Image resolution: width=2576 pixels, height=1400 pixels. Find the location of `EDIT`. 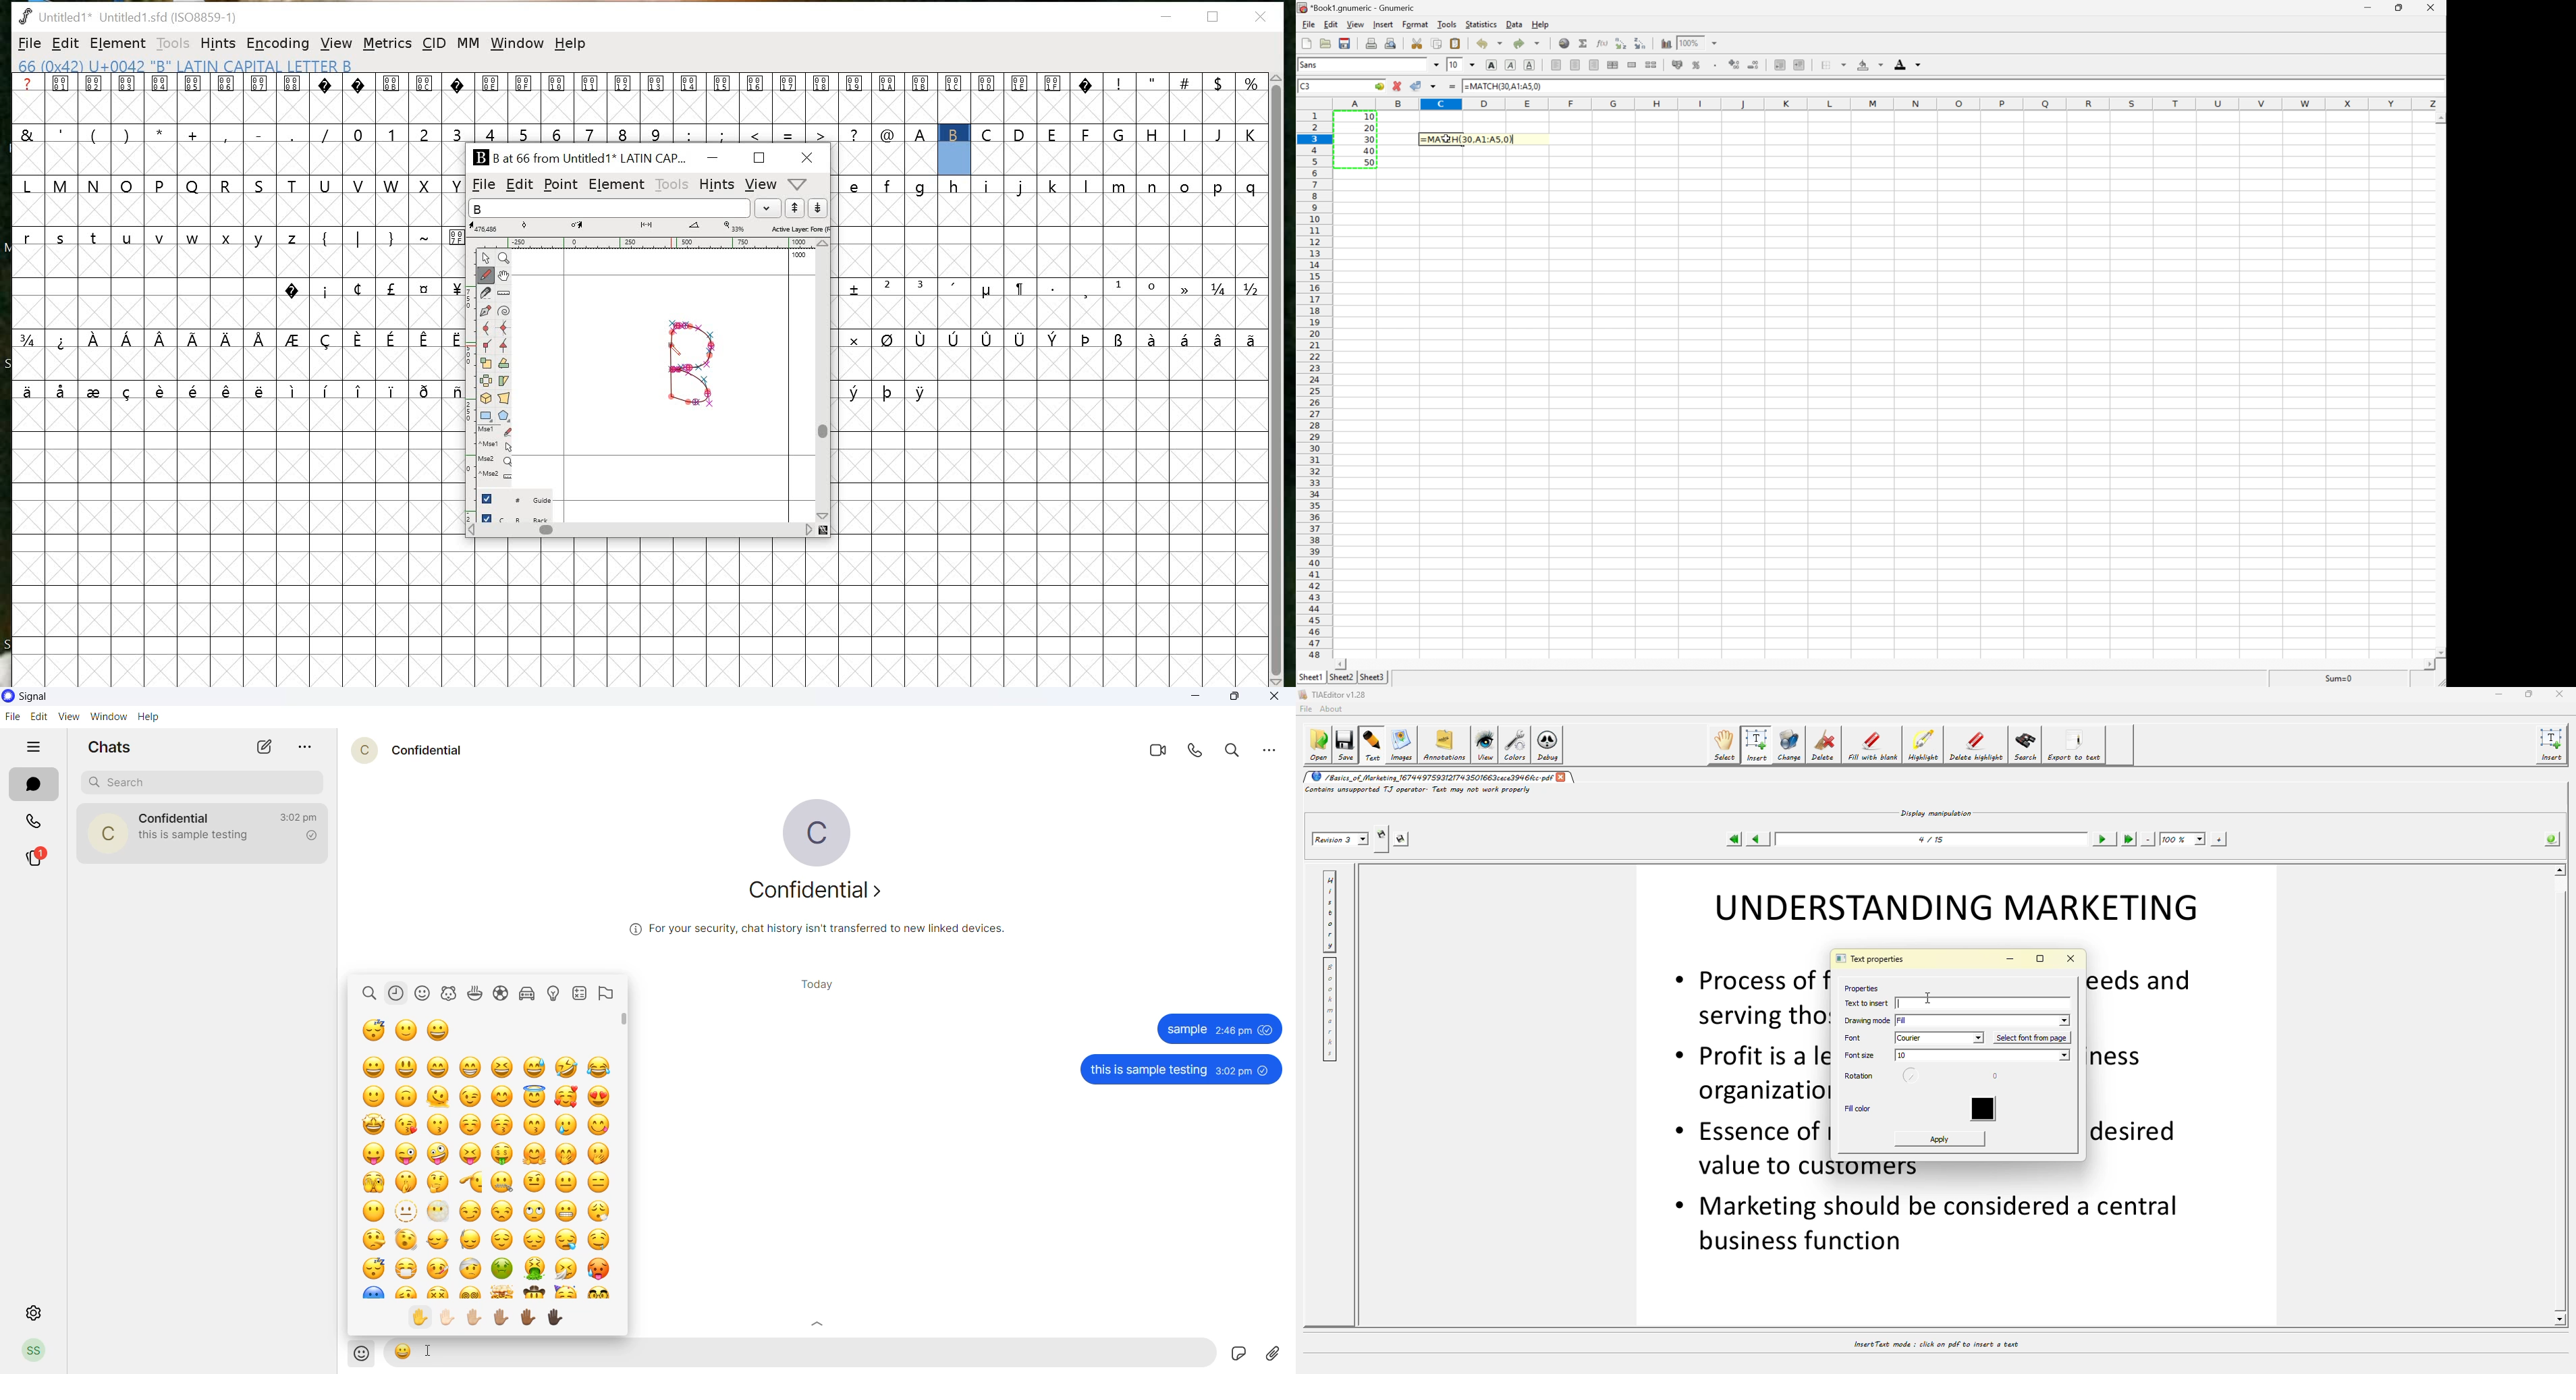

EDIT is located at coordinates (518, 186).